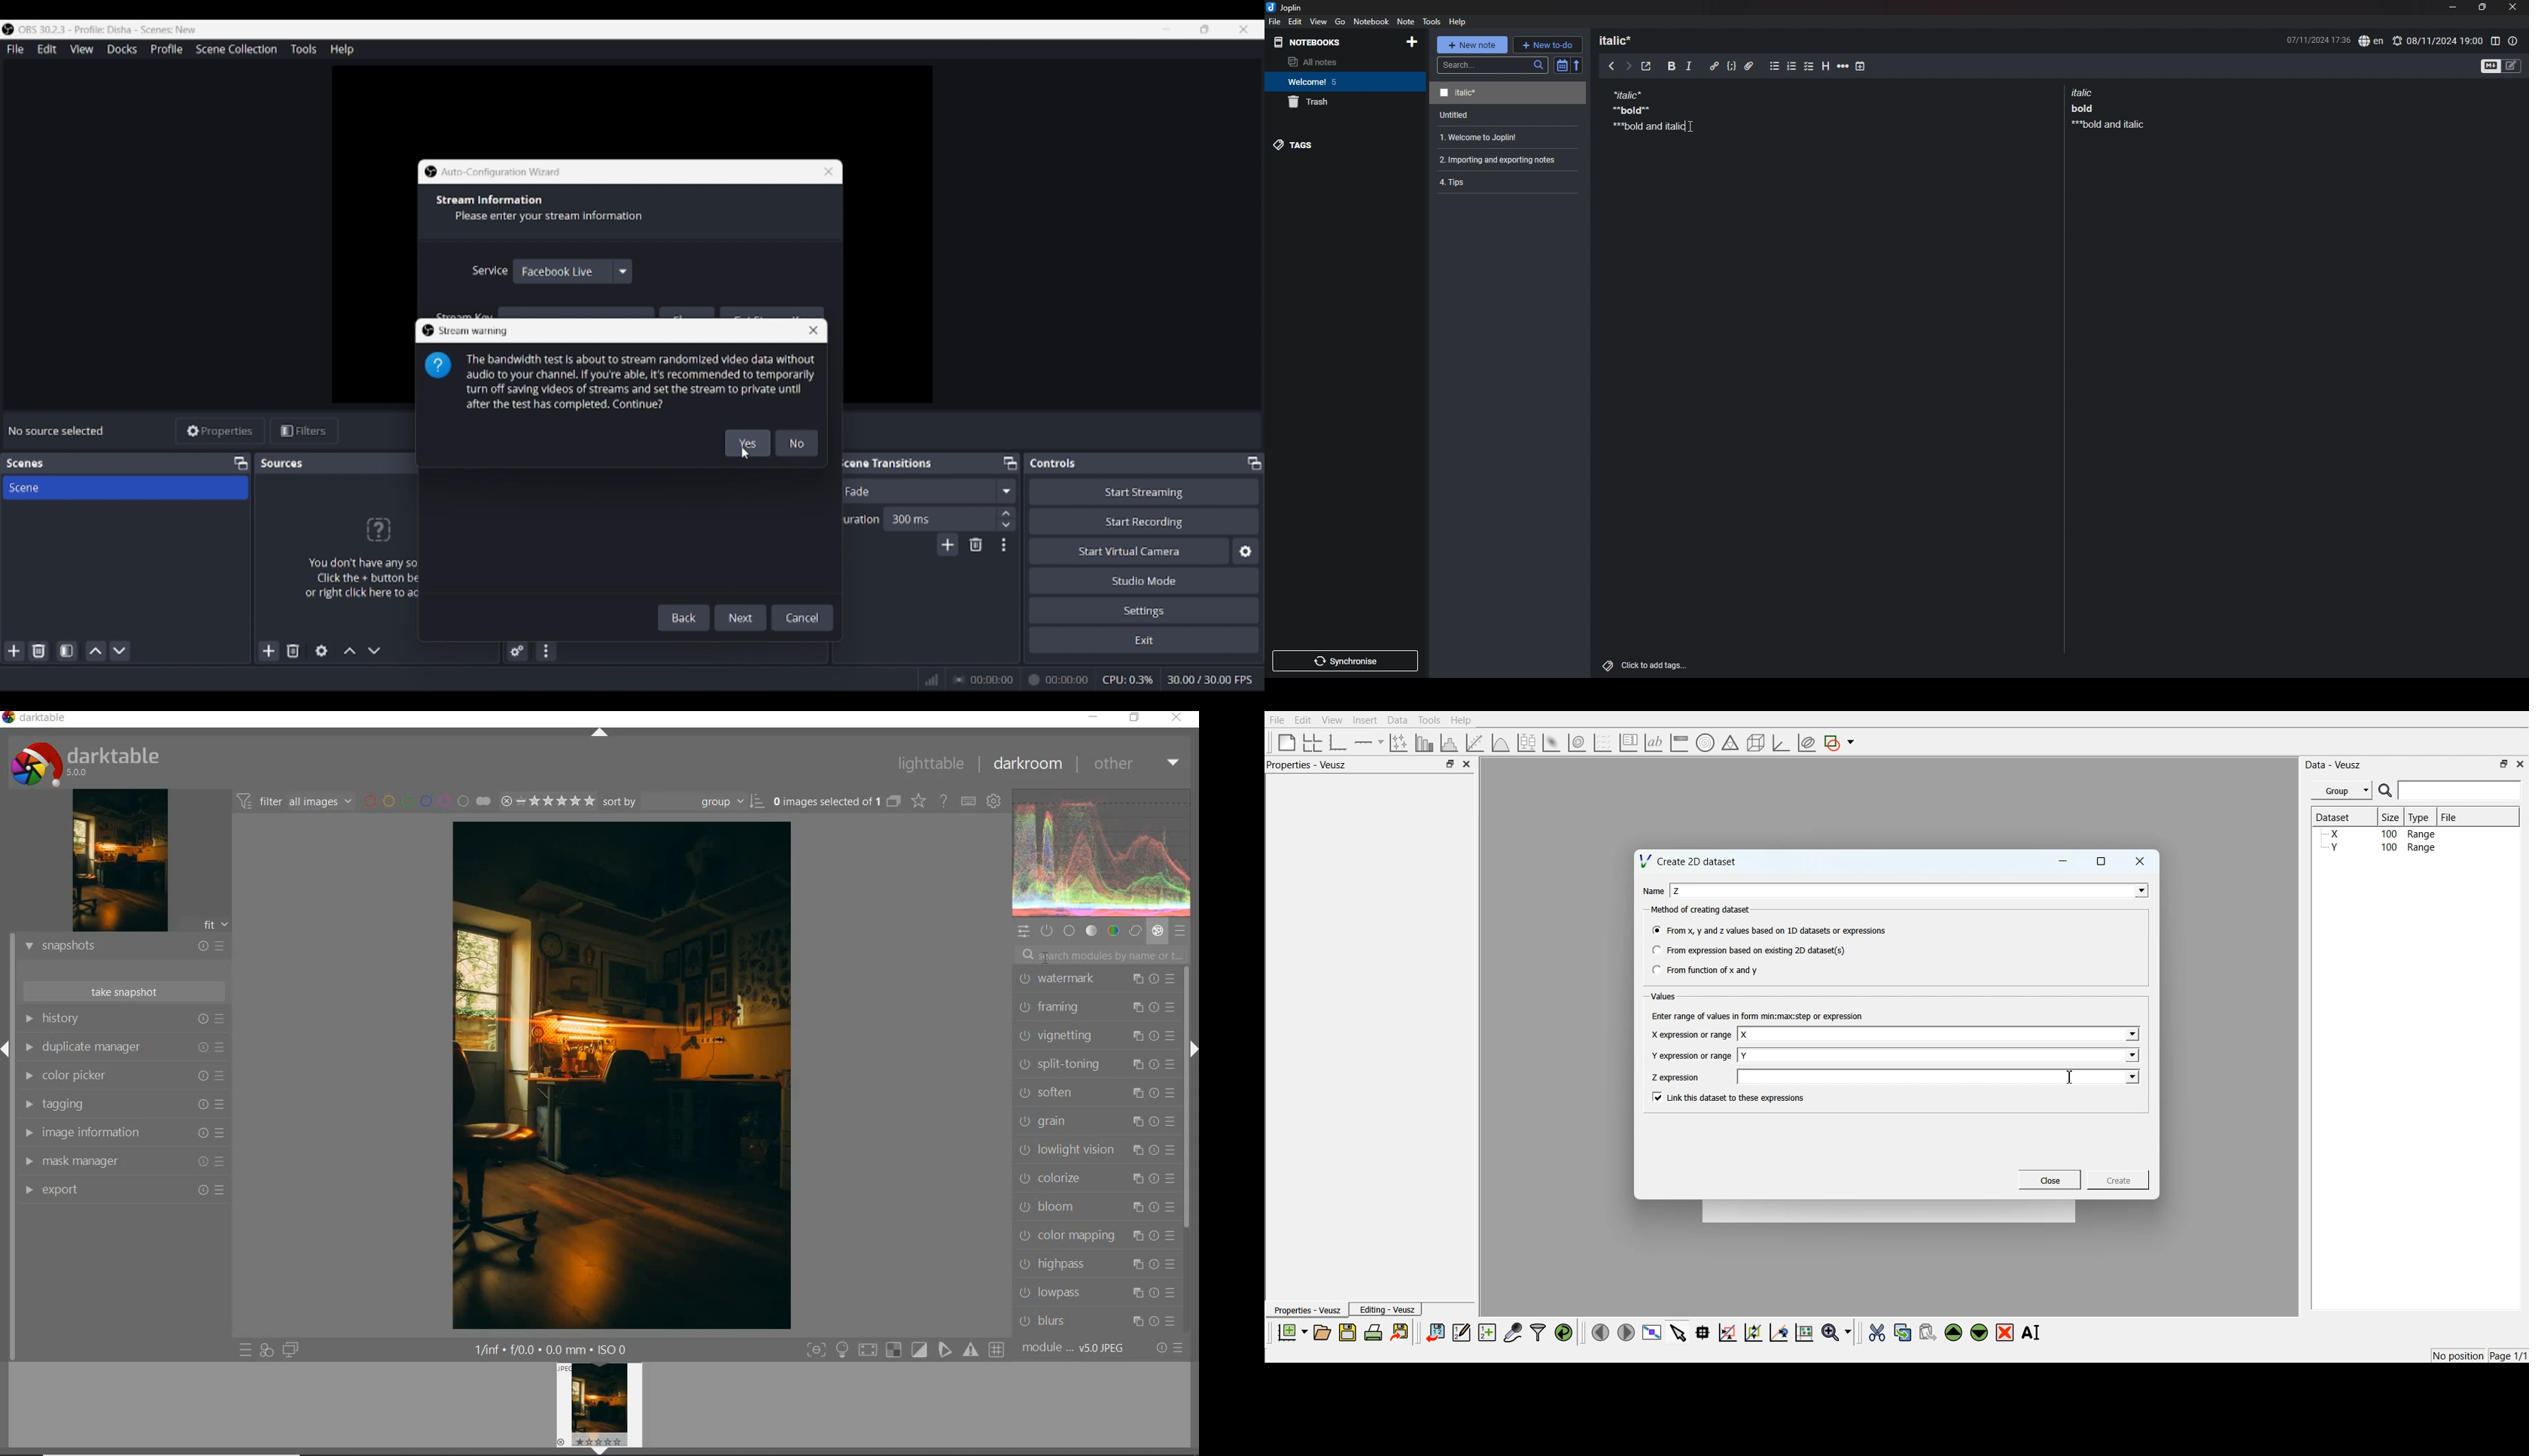 This screenshot has width=2548, height=1456. What do you see at coordinates (599, 1409) in the screenshot?
I see `image preview` at bounding box center [599, 1409].